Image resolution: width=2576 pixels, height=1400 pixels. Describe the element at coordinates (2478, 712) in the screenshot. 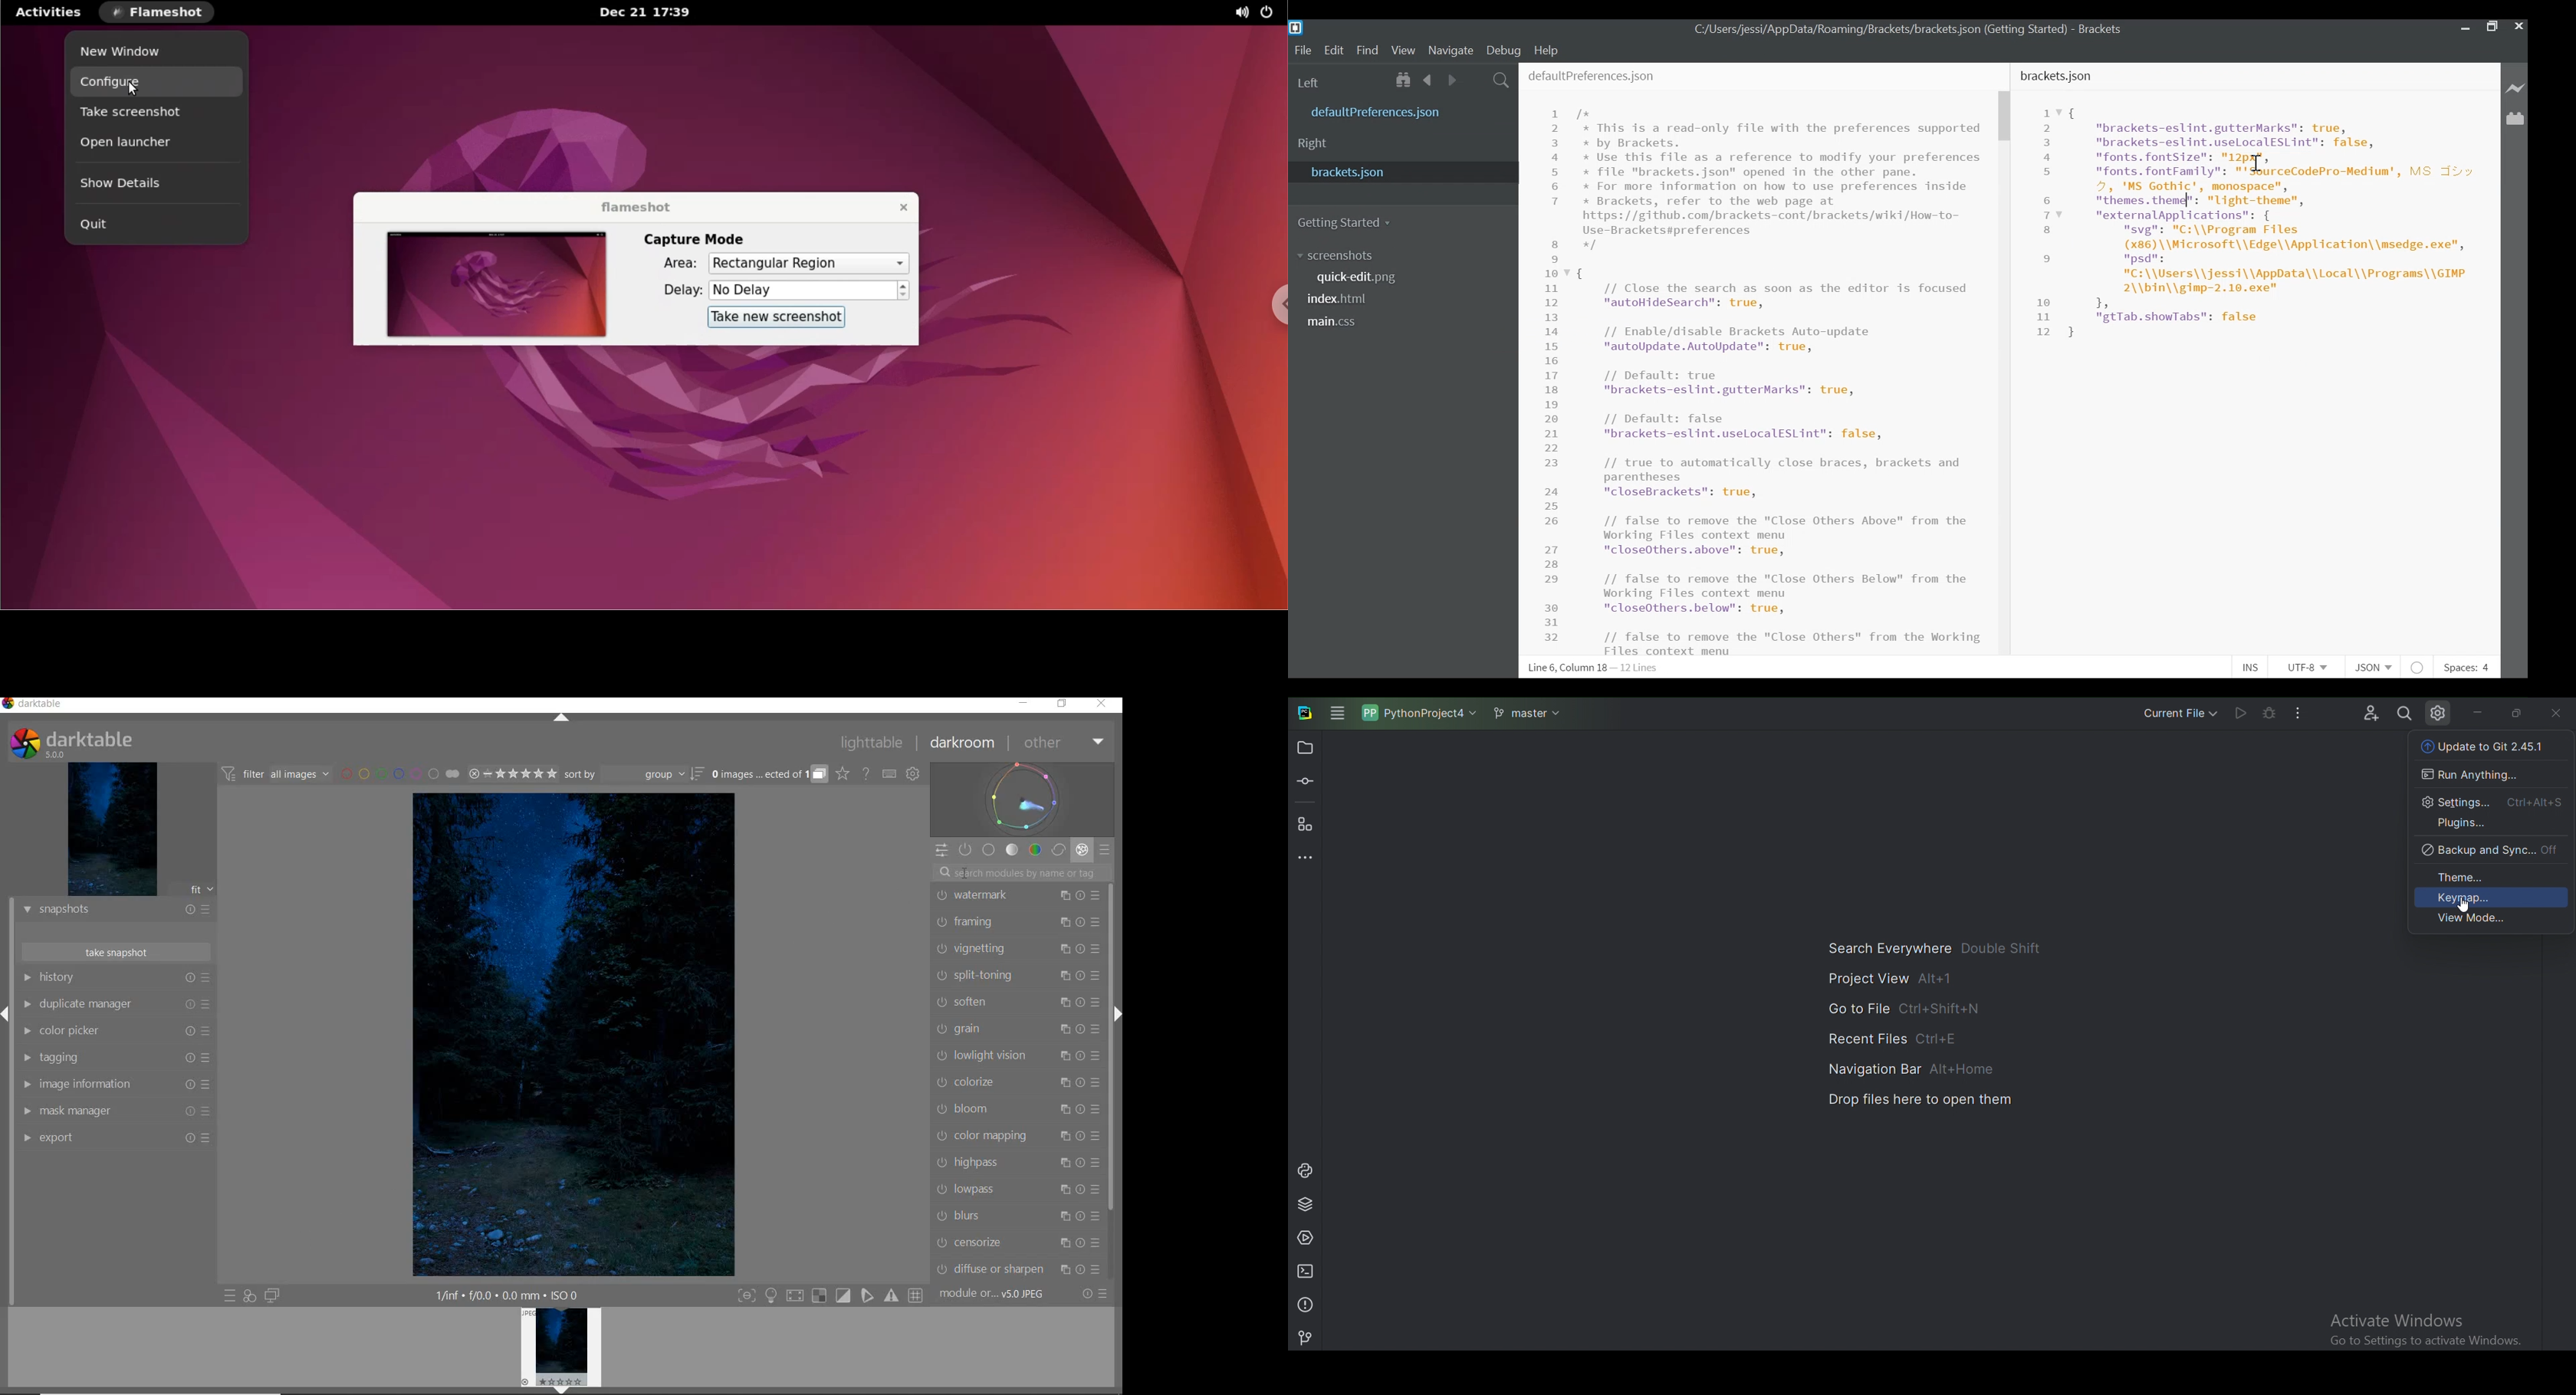

I see `minimize ` at that location.